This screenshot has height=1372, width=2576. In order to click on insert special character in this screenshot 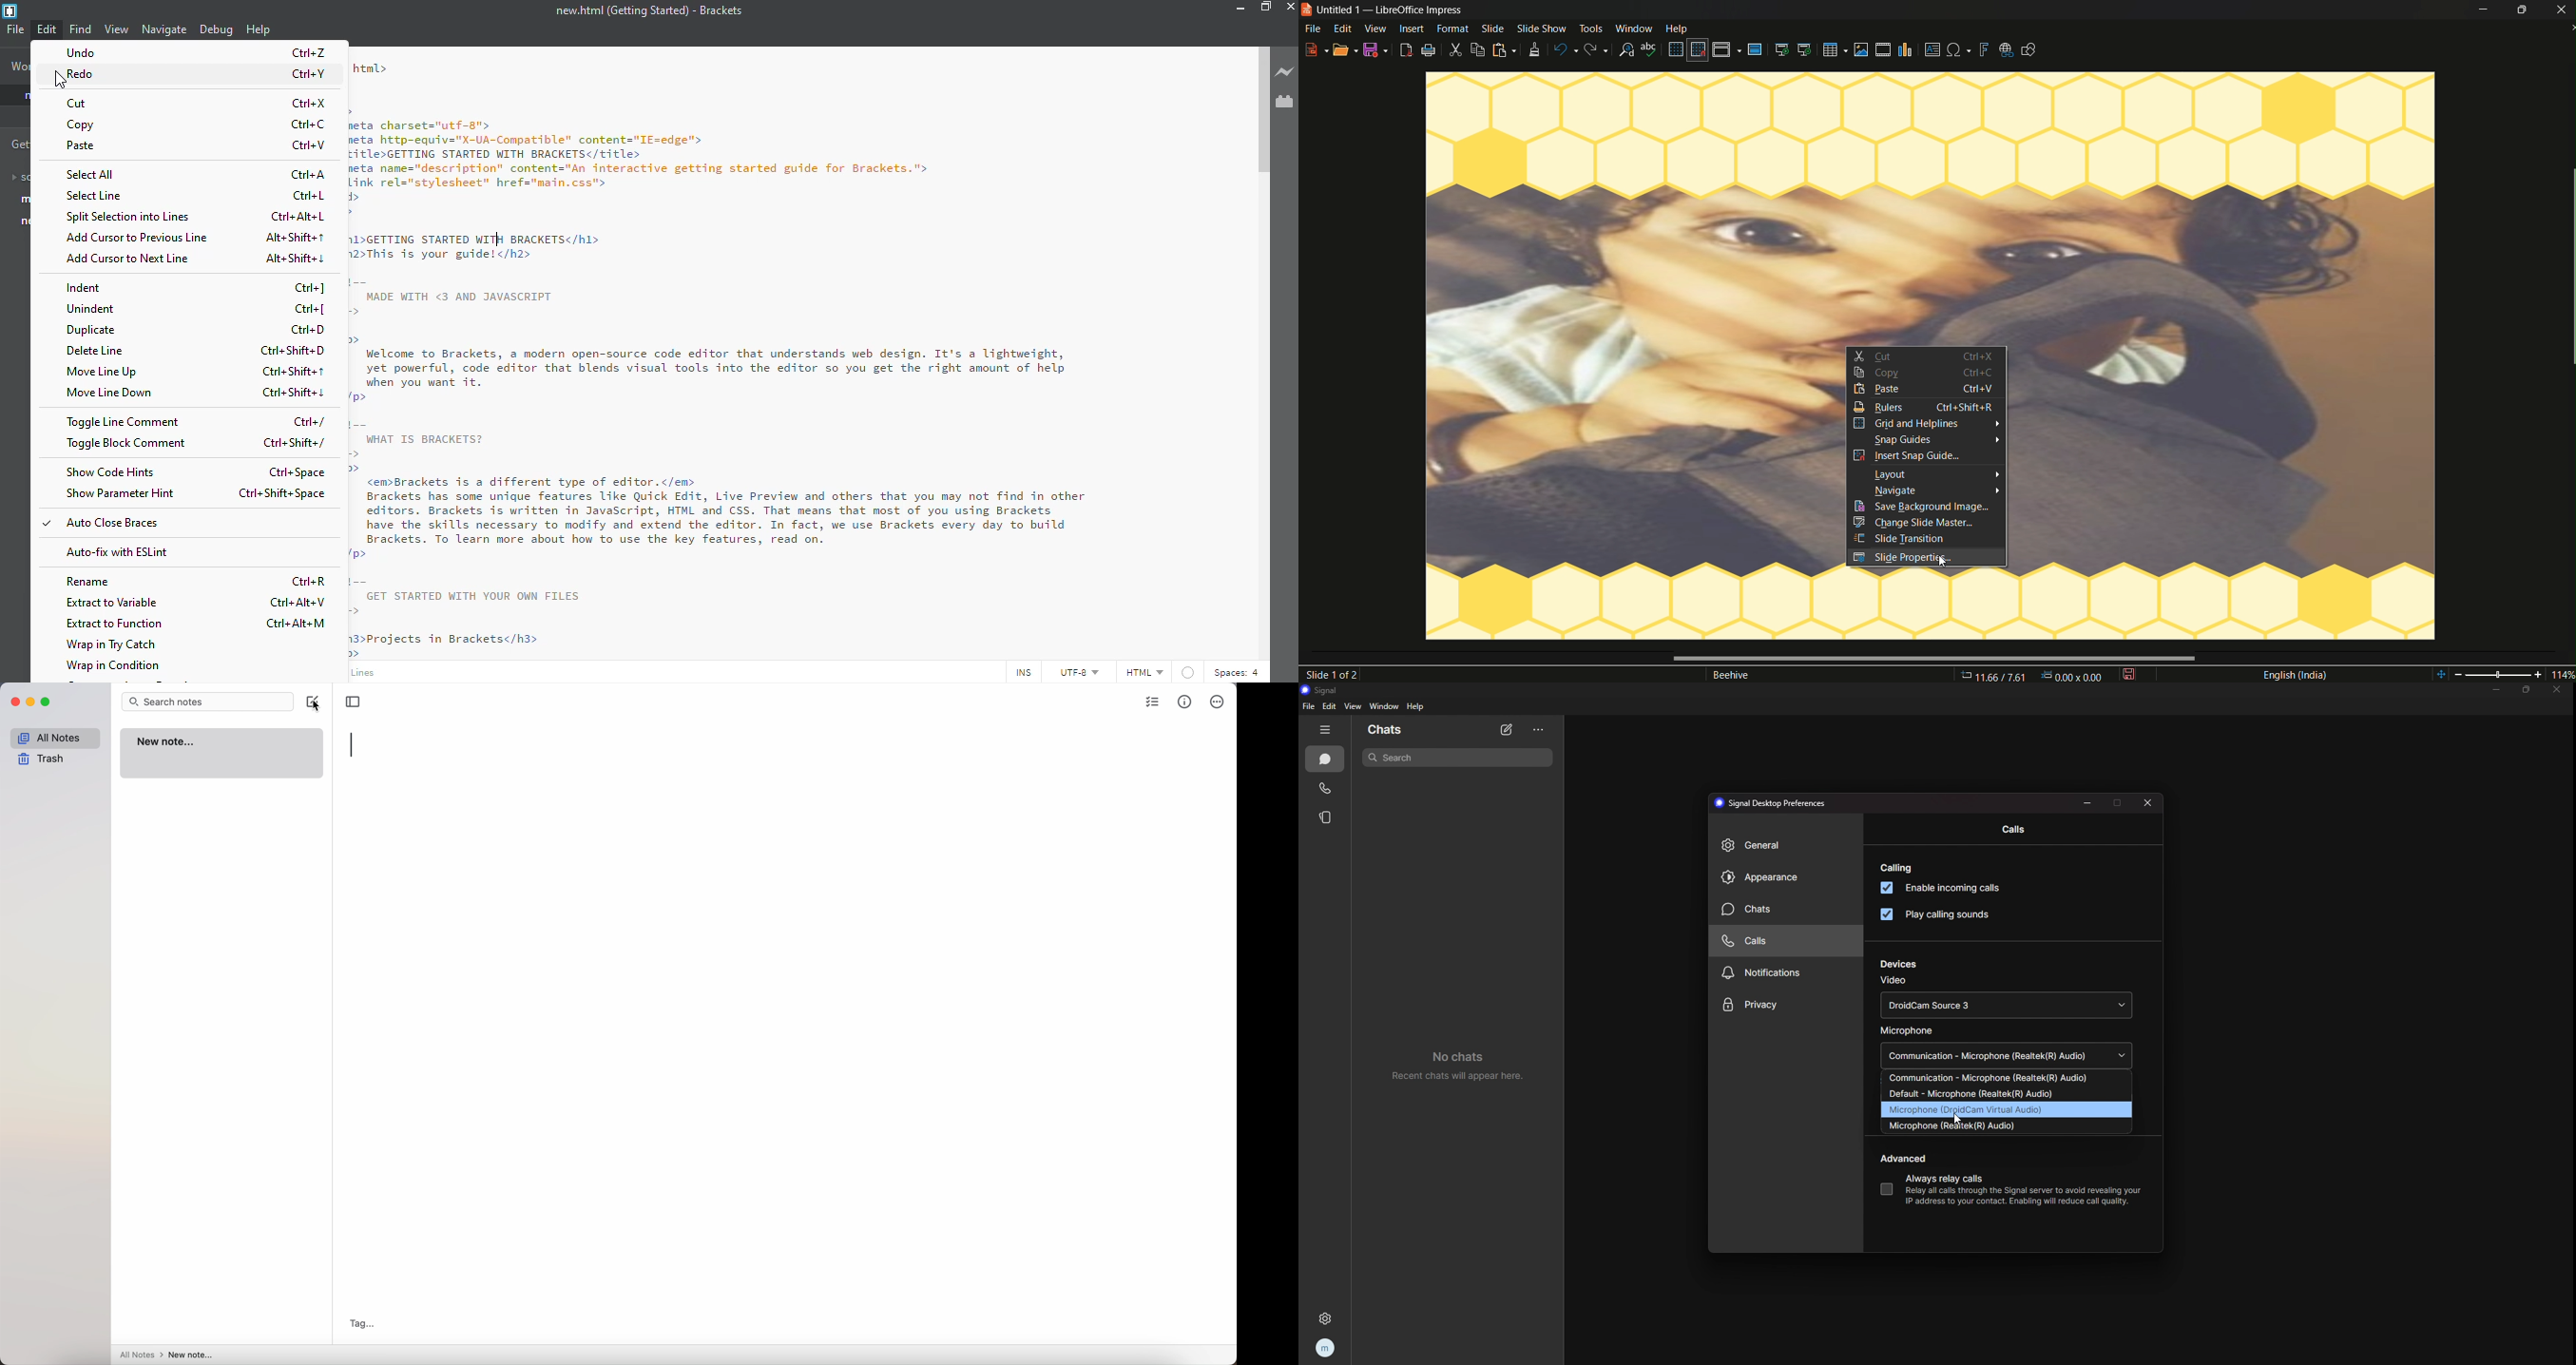, I will do `click(1960, 50)`.